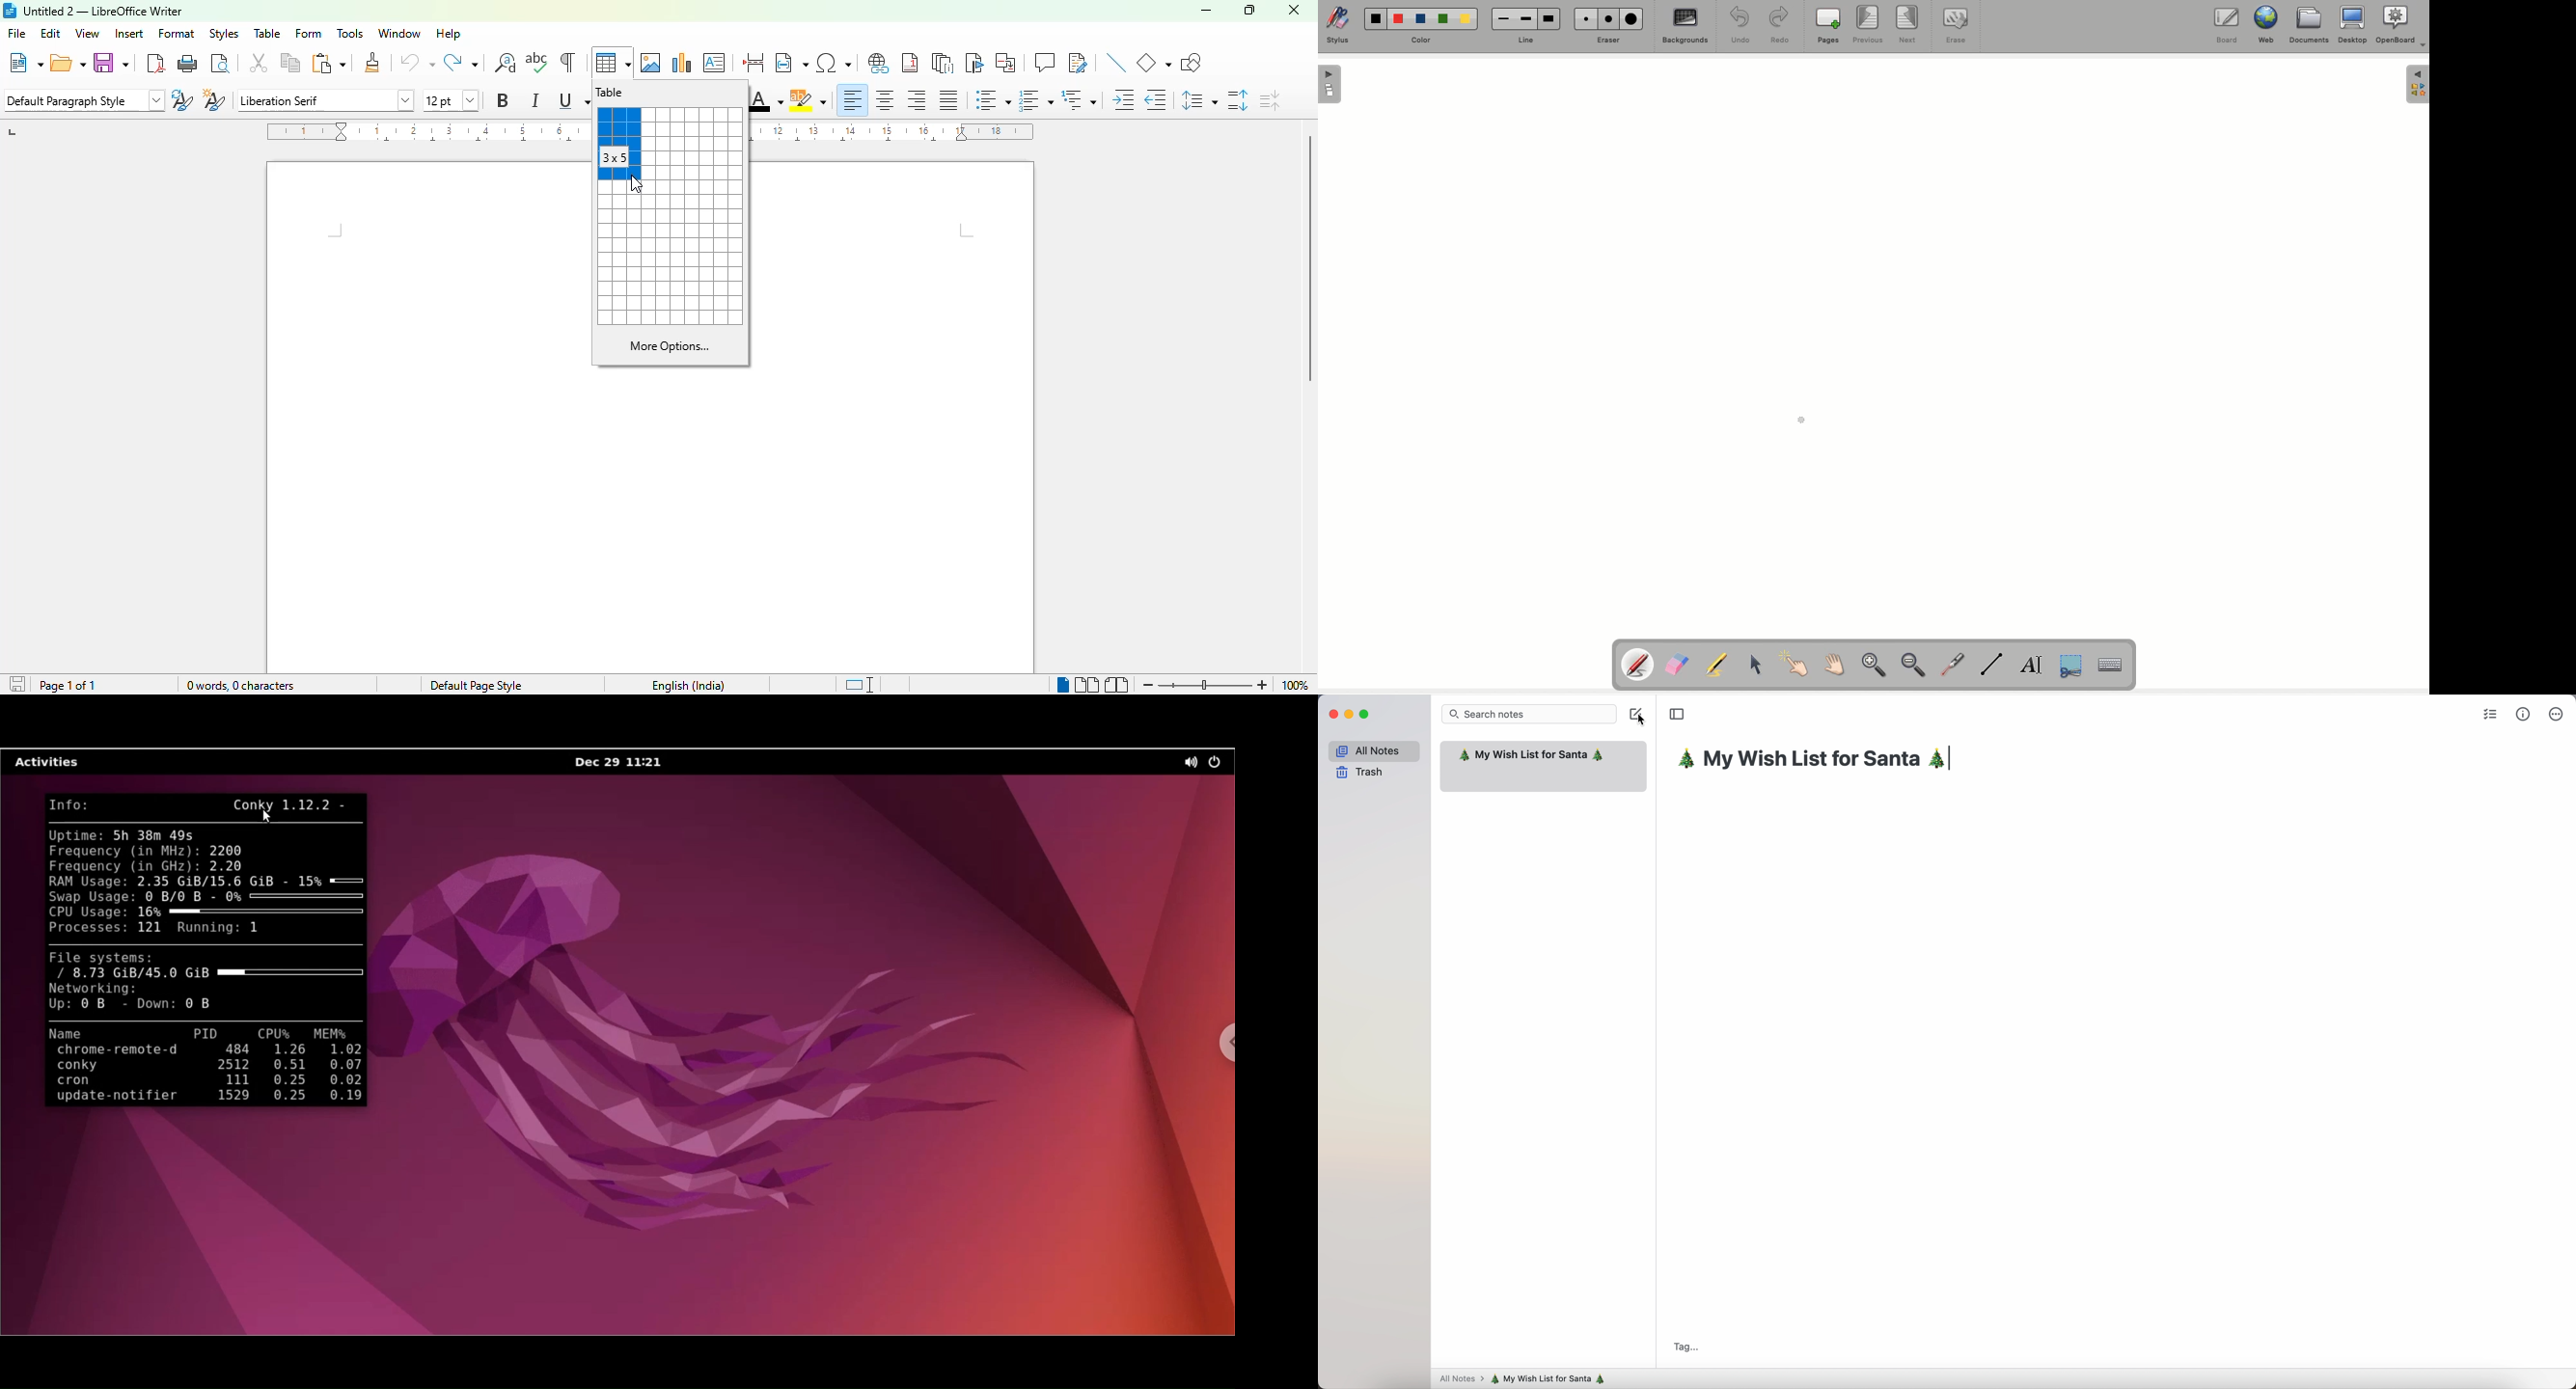 This screenshot has width=2576, height=1400. I want to click on my wish list for Santa, so click(1818, 760).